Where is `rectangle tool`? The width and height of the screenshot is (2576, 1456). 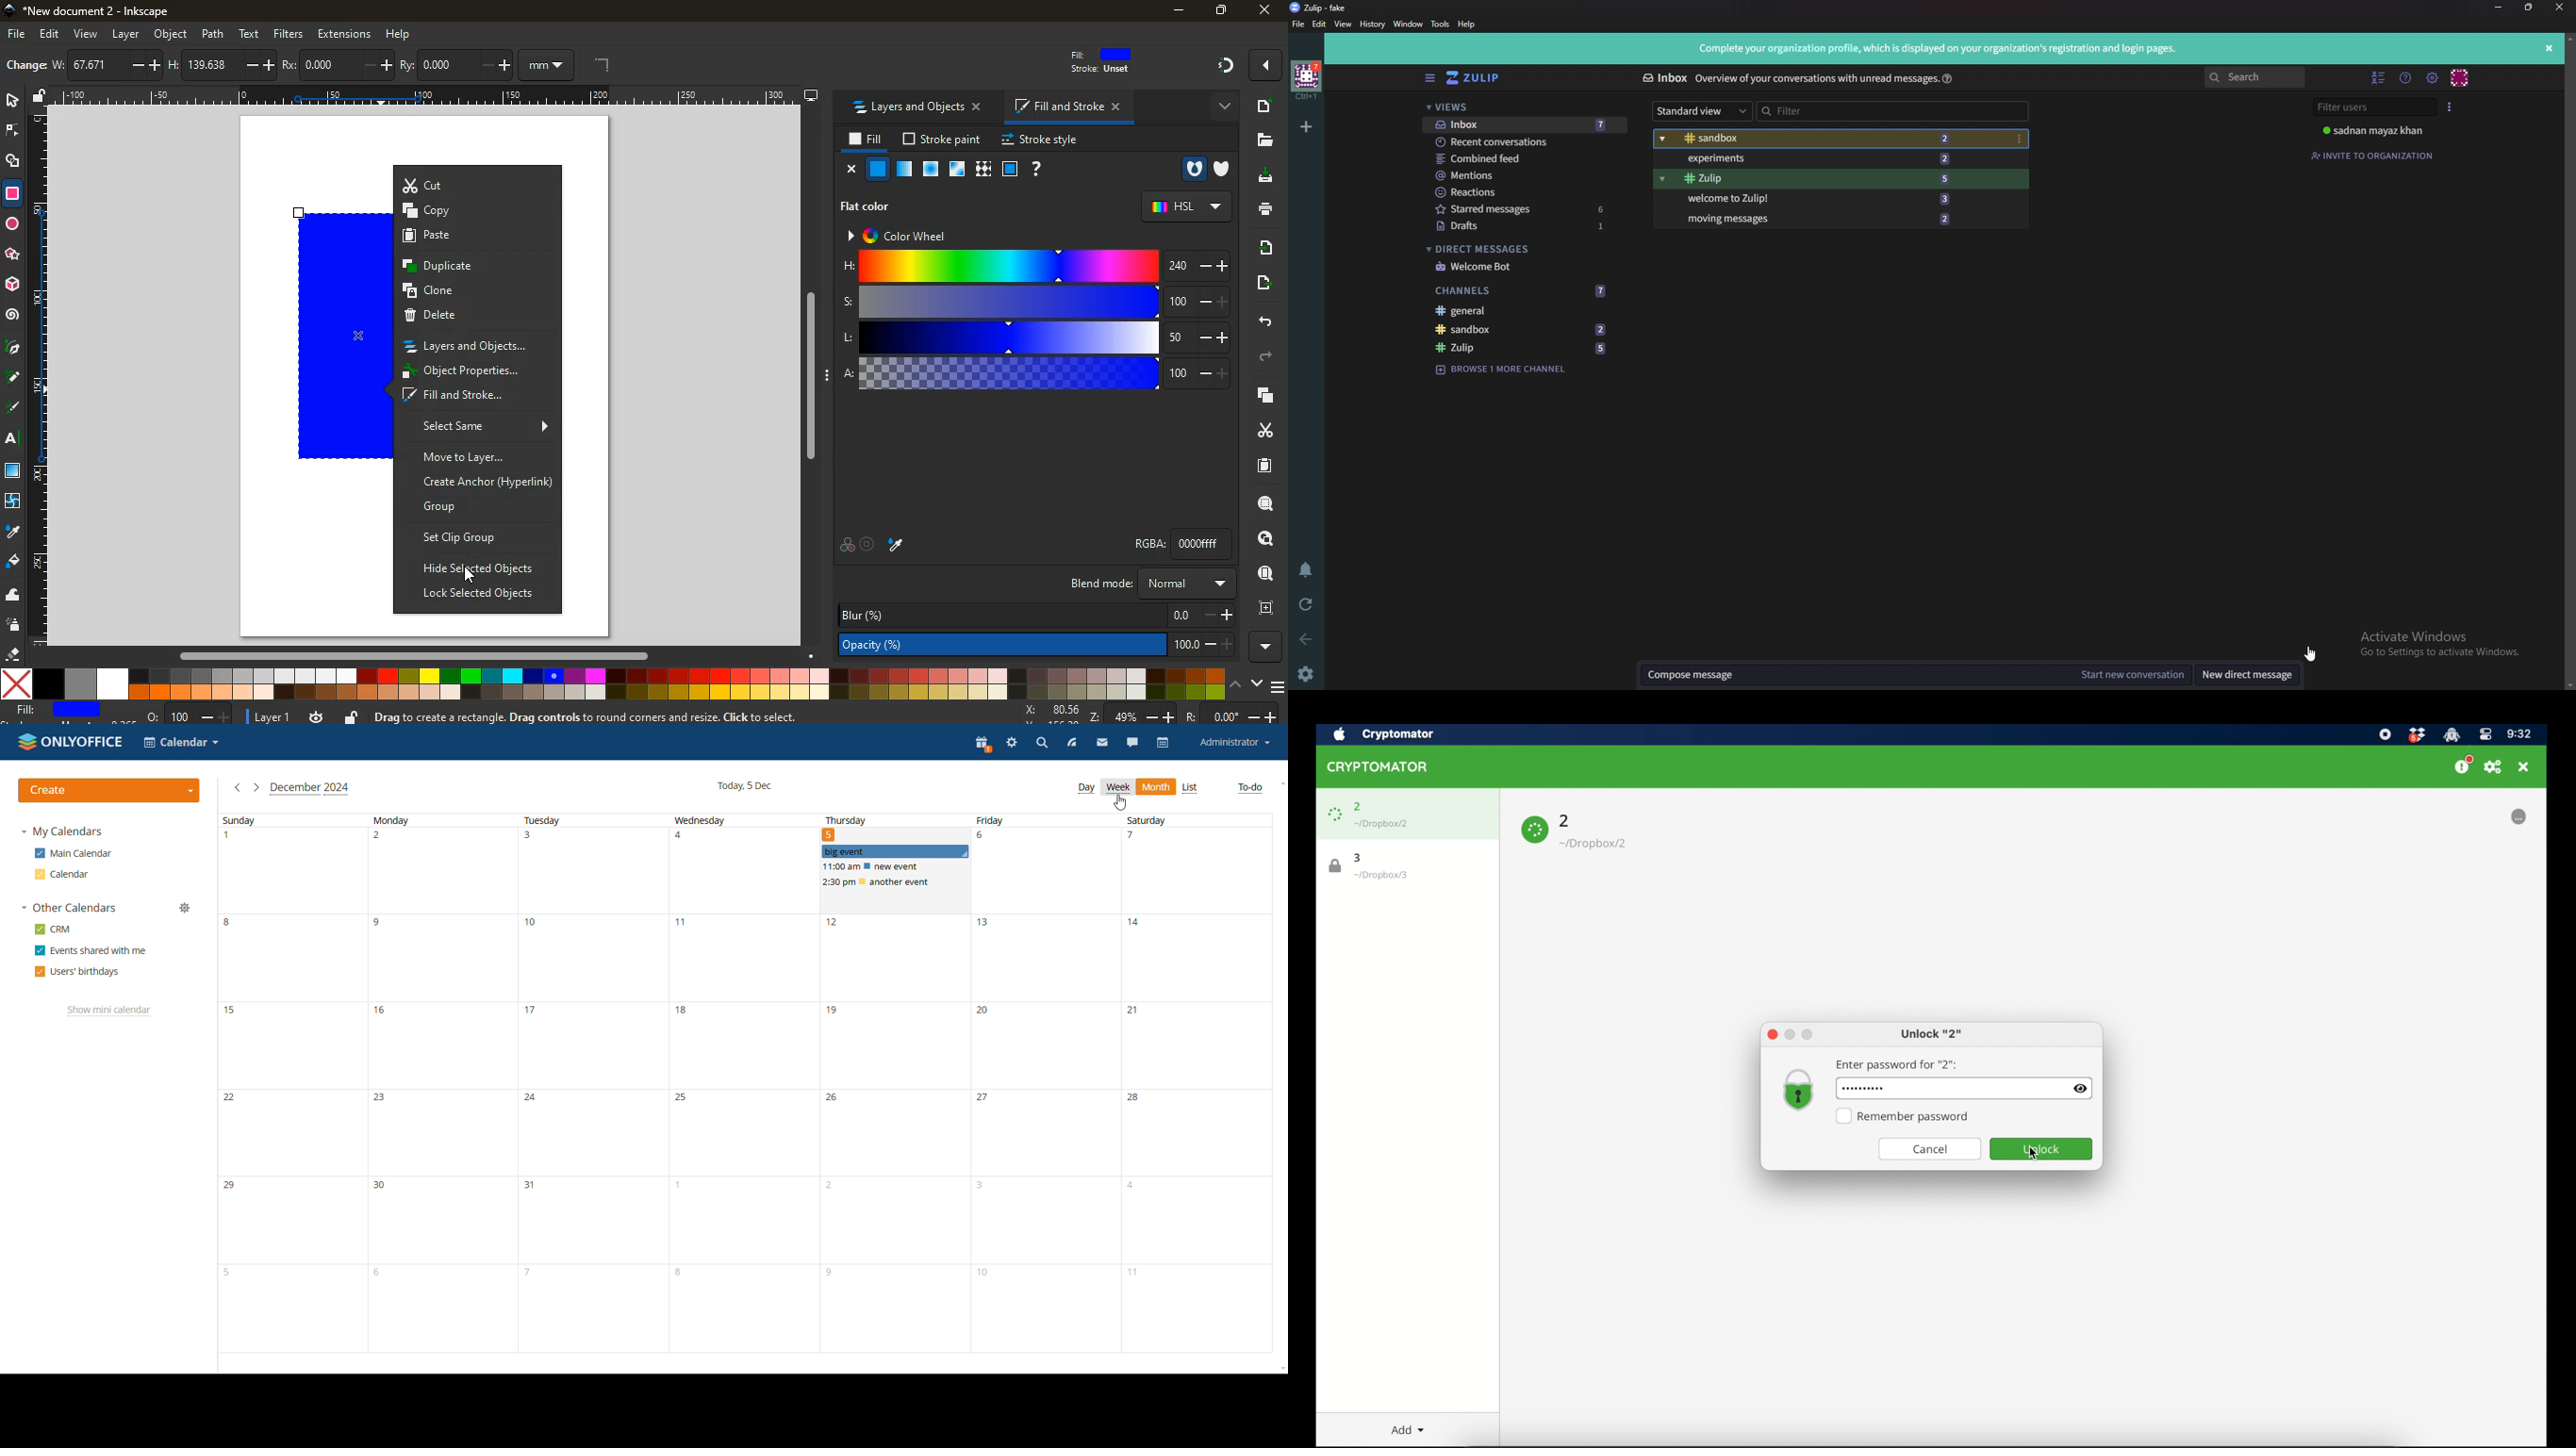
rectangle tool is located at coordinates (14, 196).